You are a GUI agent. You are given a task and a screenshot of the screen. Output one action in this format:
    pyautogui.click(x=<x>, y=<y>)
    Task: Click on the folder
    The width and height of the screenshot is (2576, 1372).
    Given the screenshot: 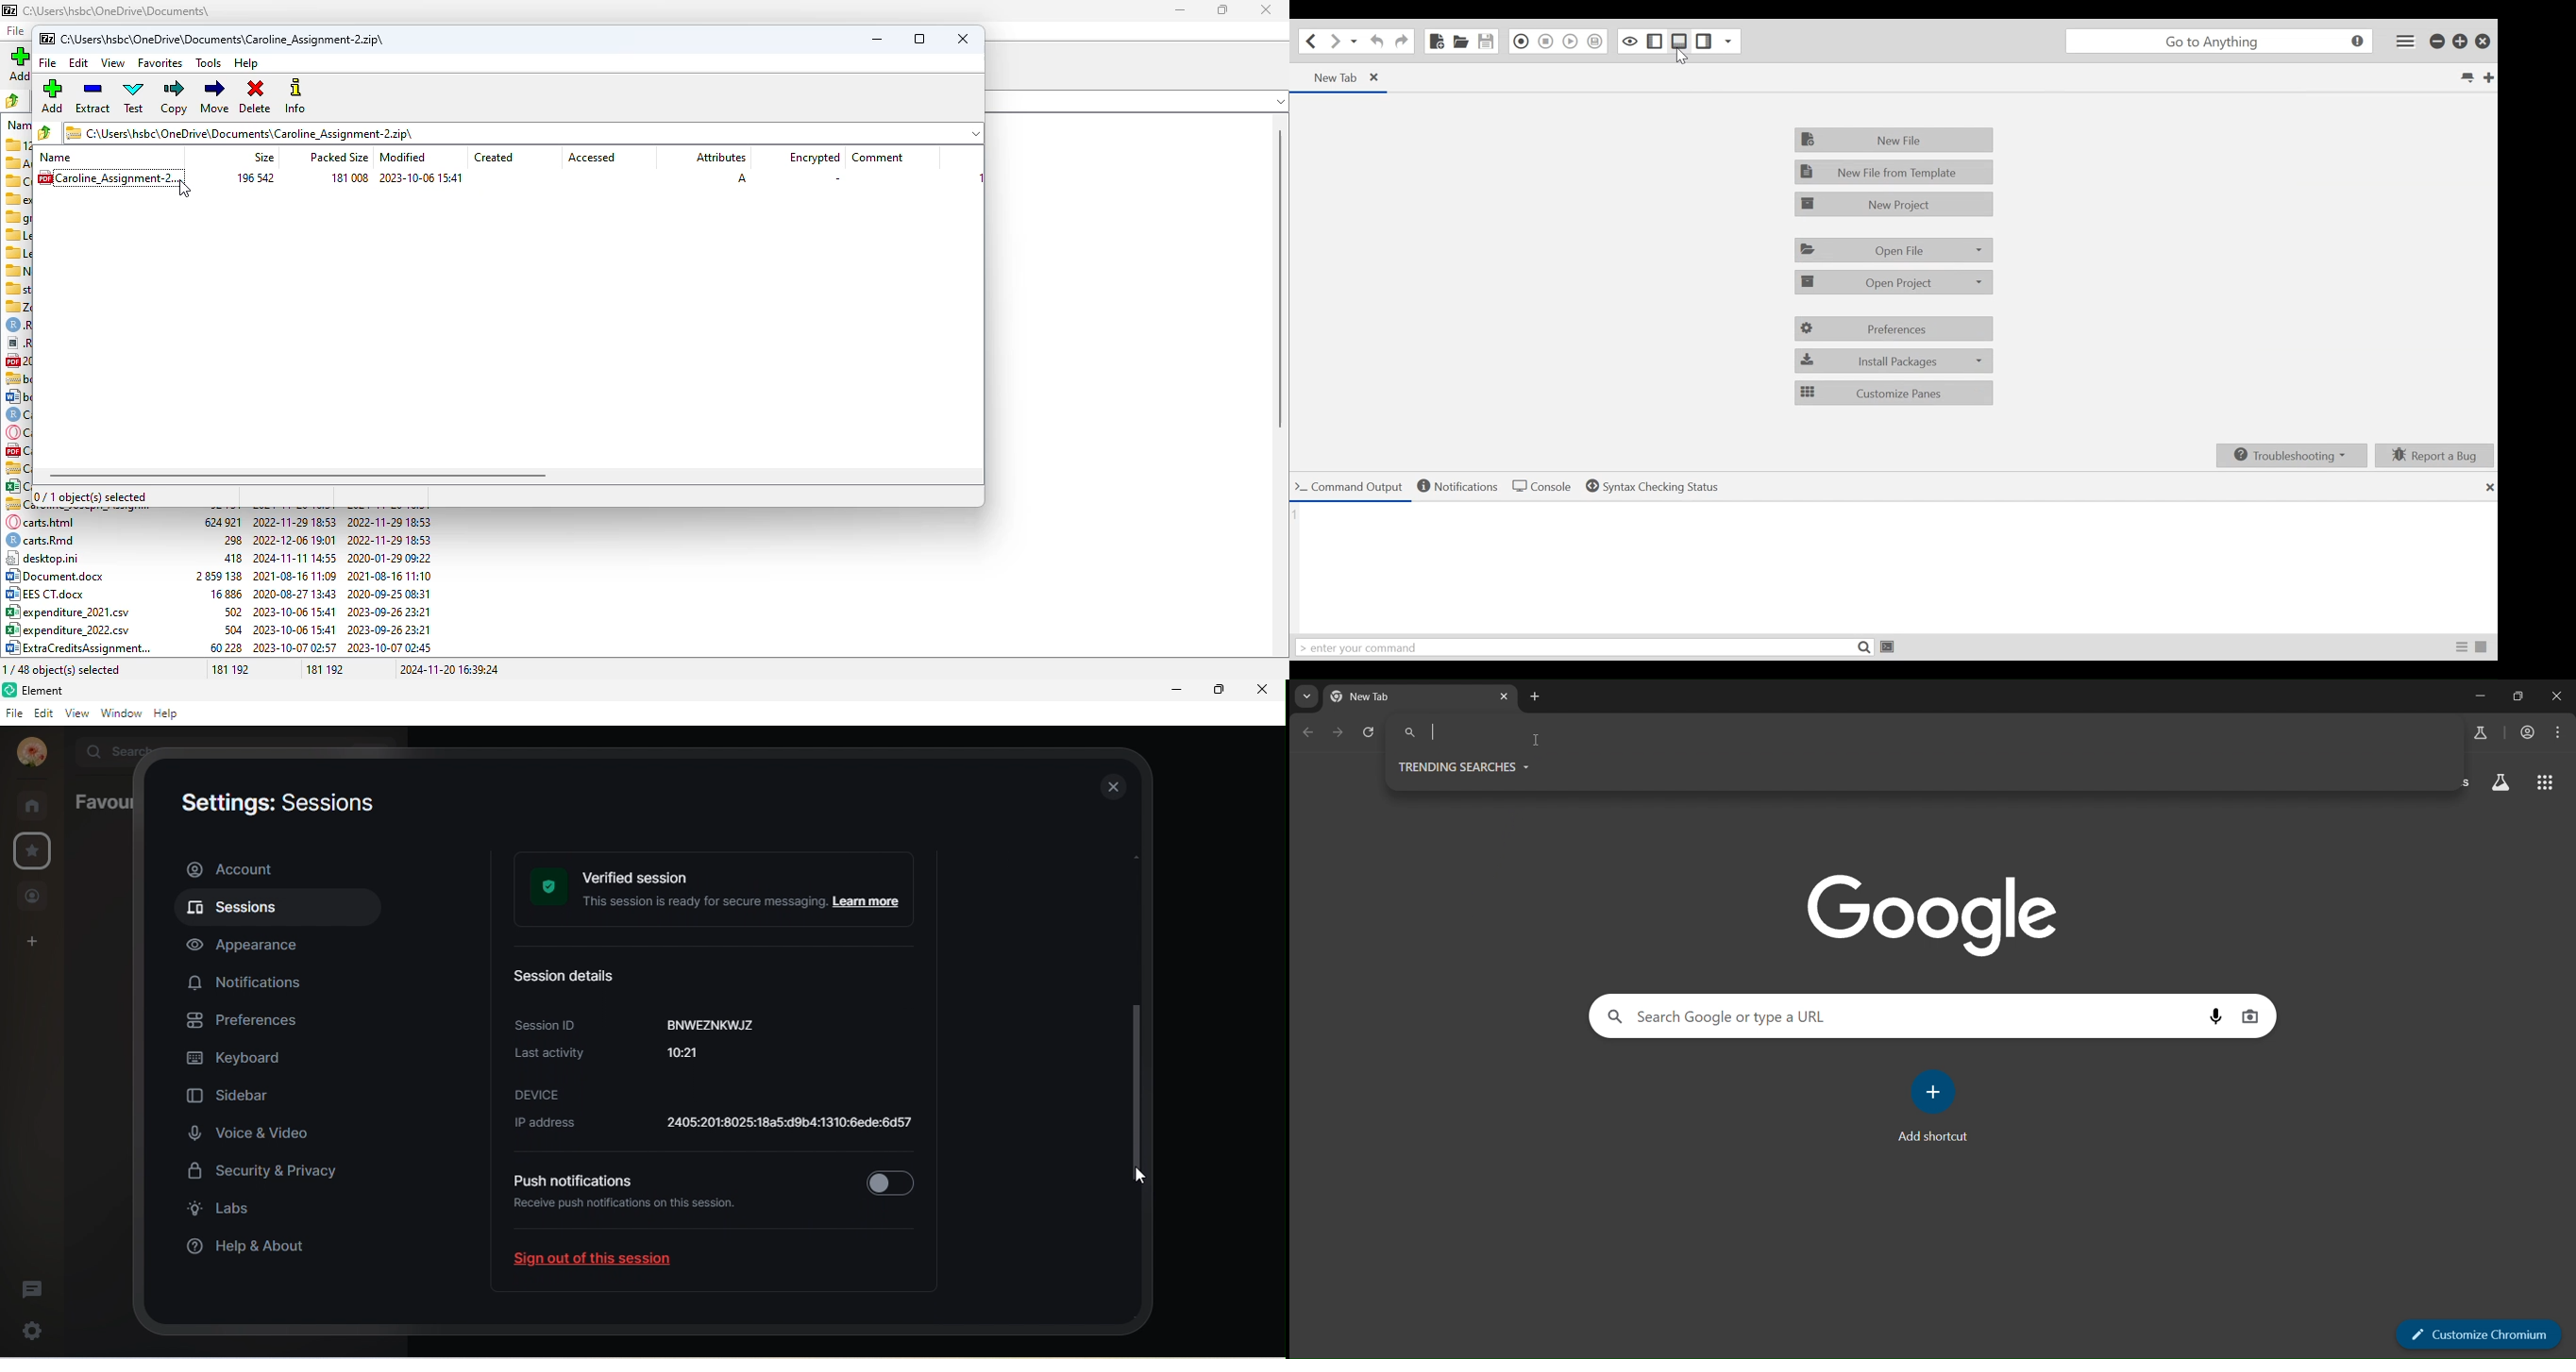 What is the action you would take?
    pyautogui.click(x=524, y=133)
    